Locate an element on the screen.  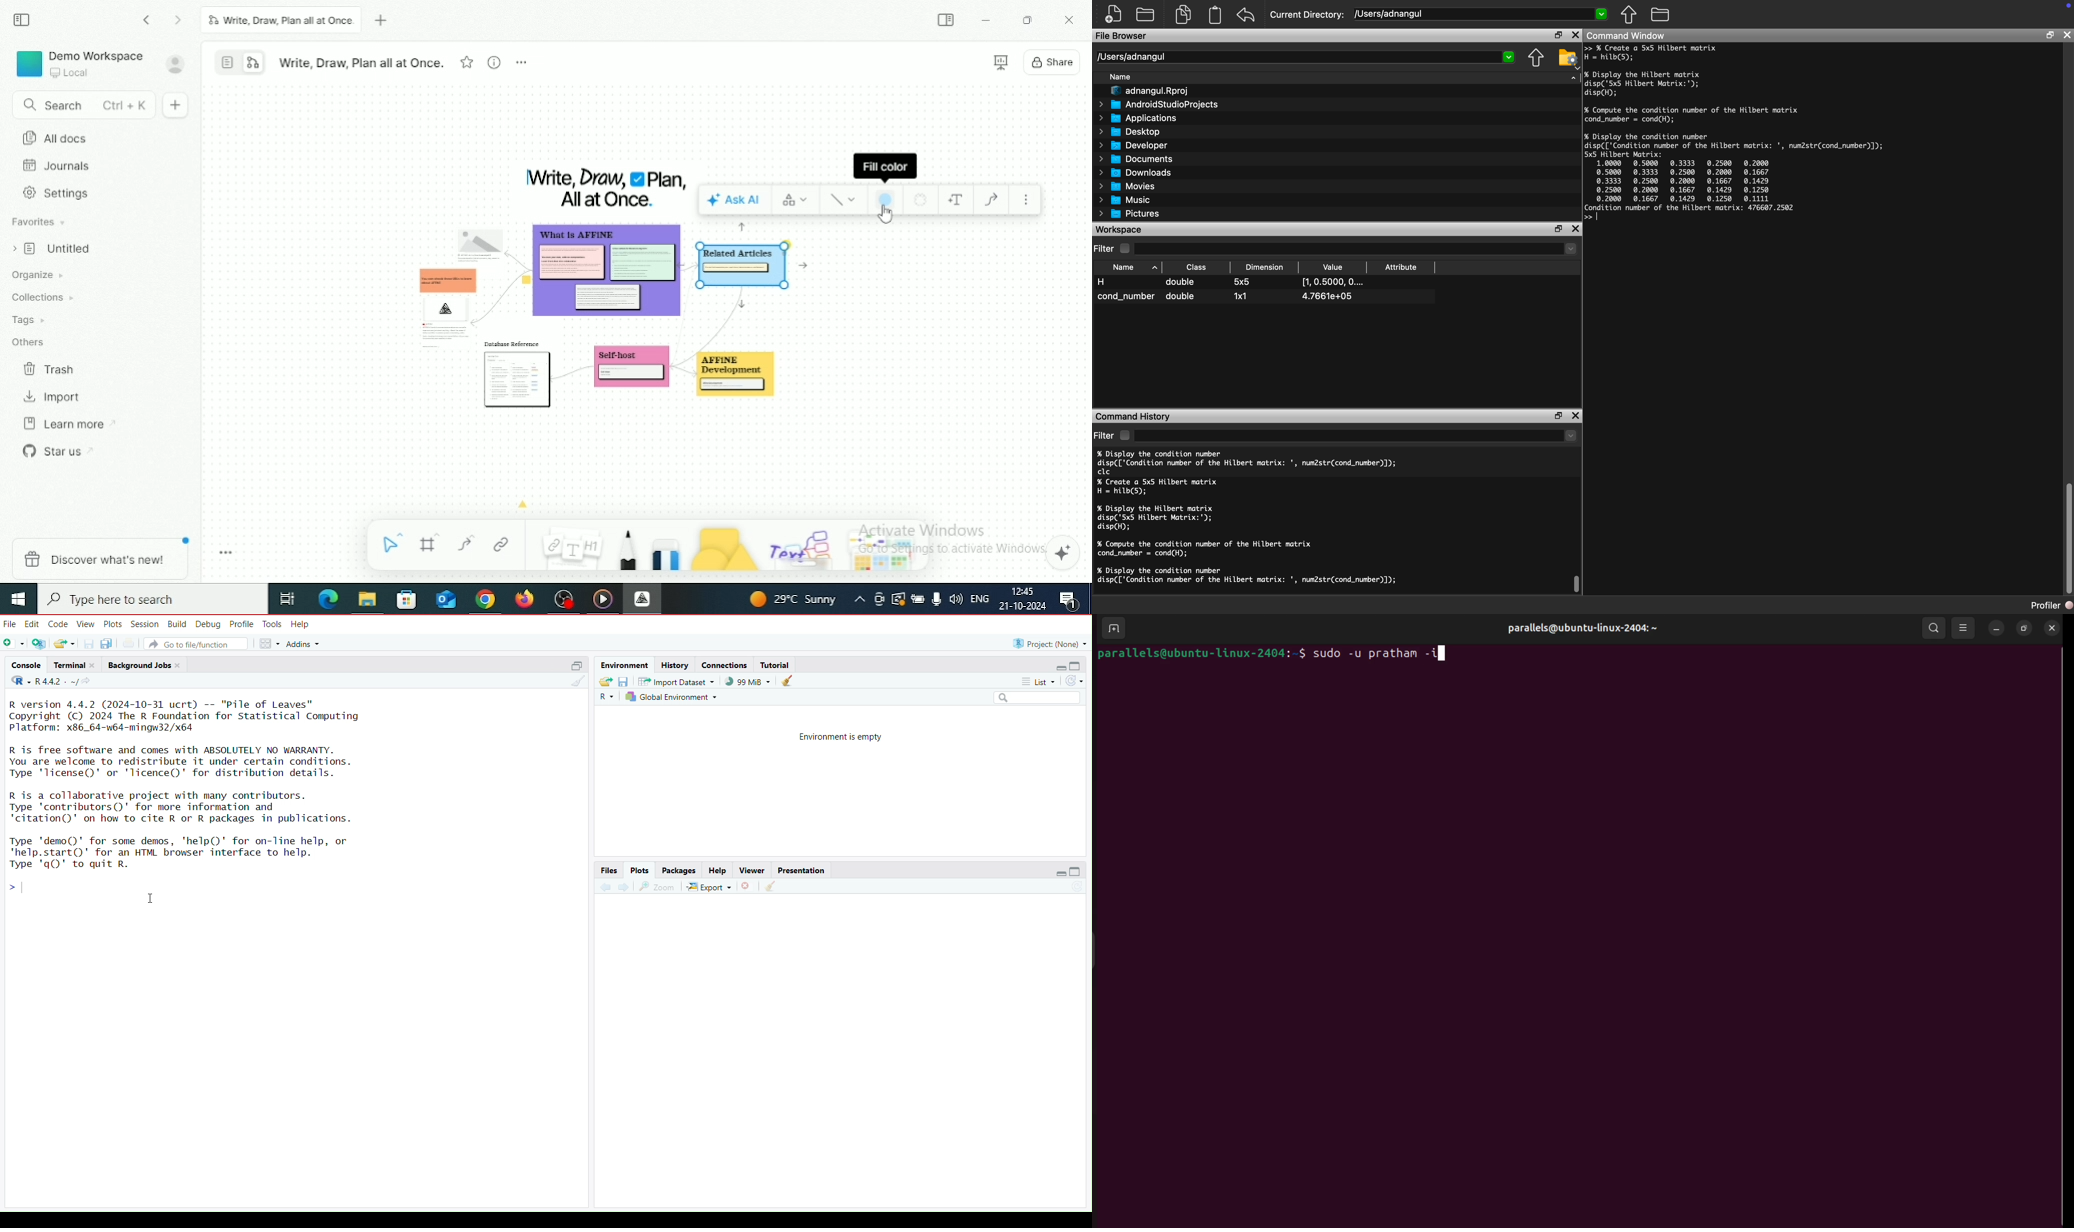
help is located at coordinates (716, 870).